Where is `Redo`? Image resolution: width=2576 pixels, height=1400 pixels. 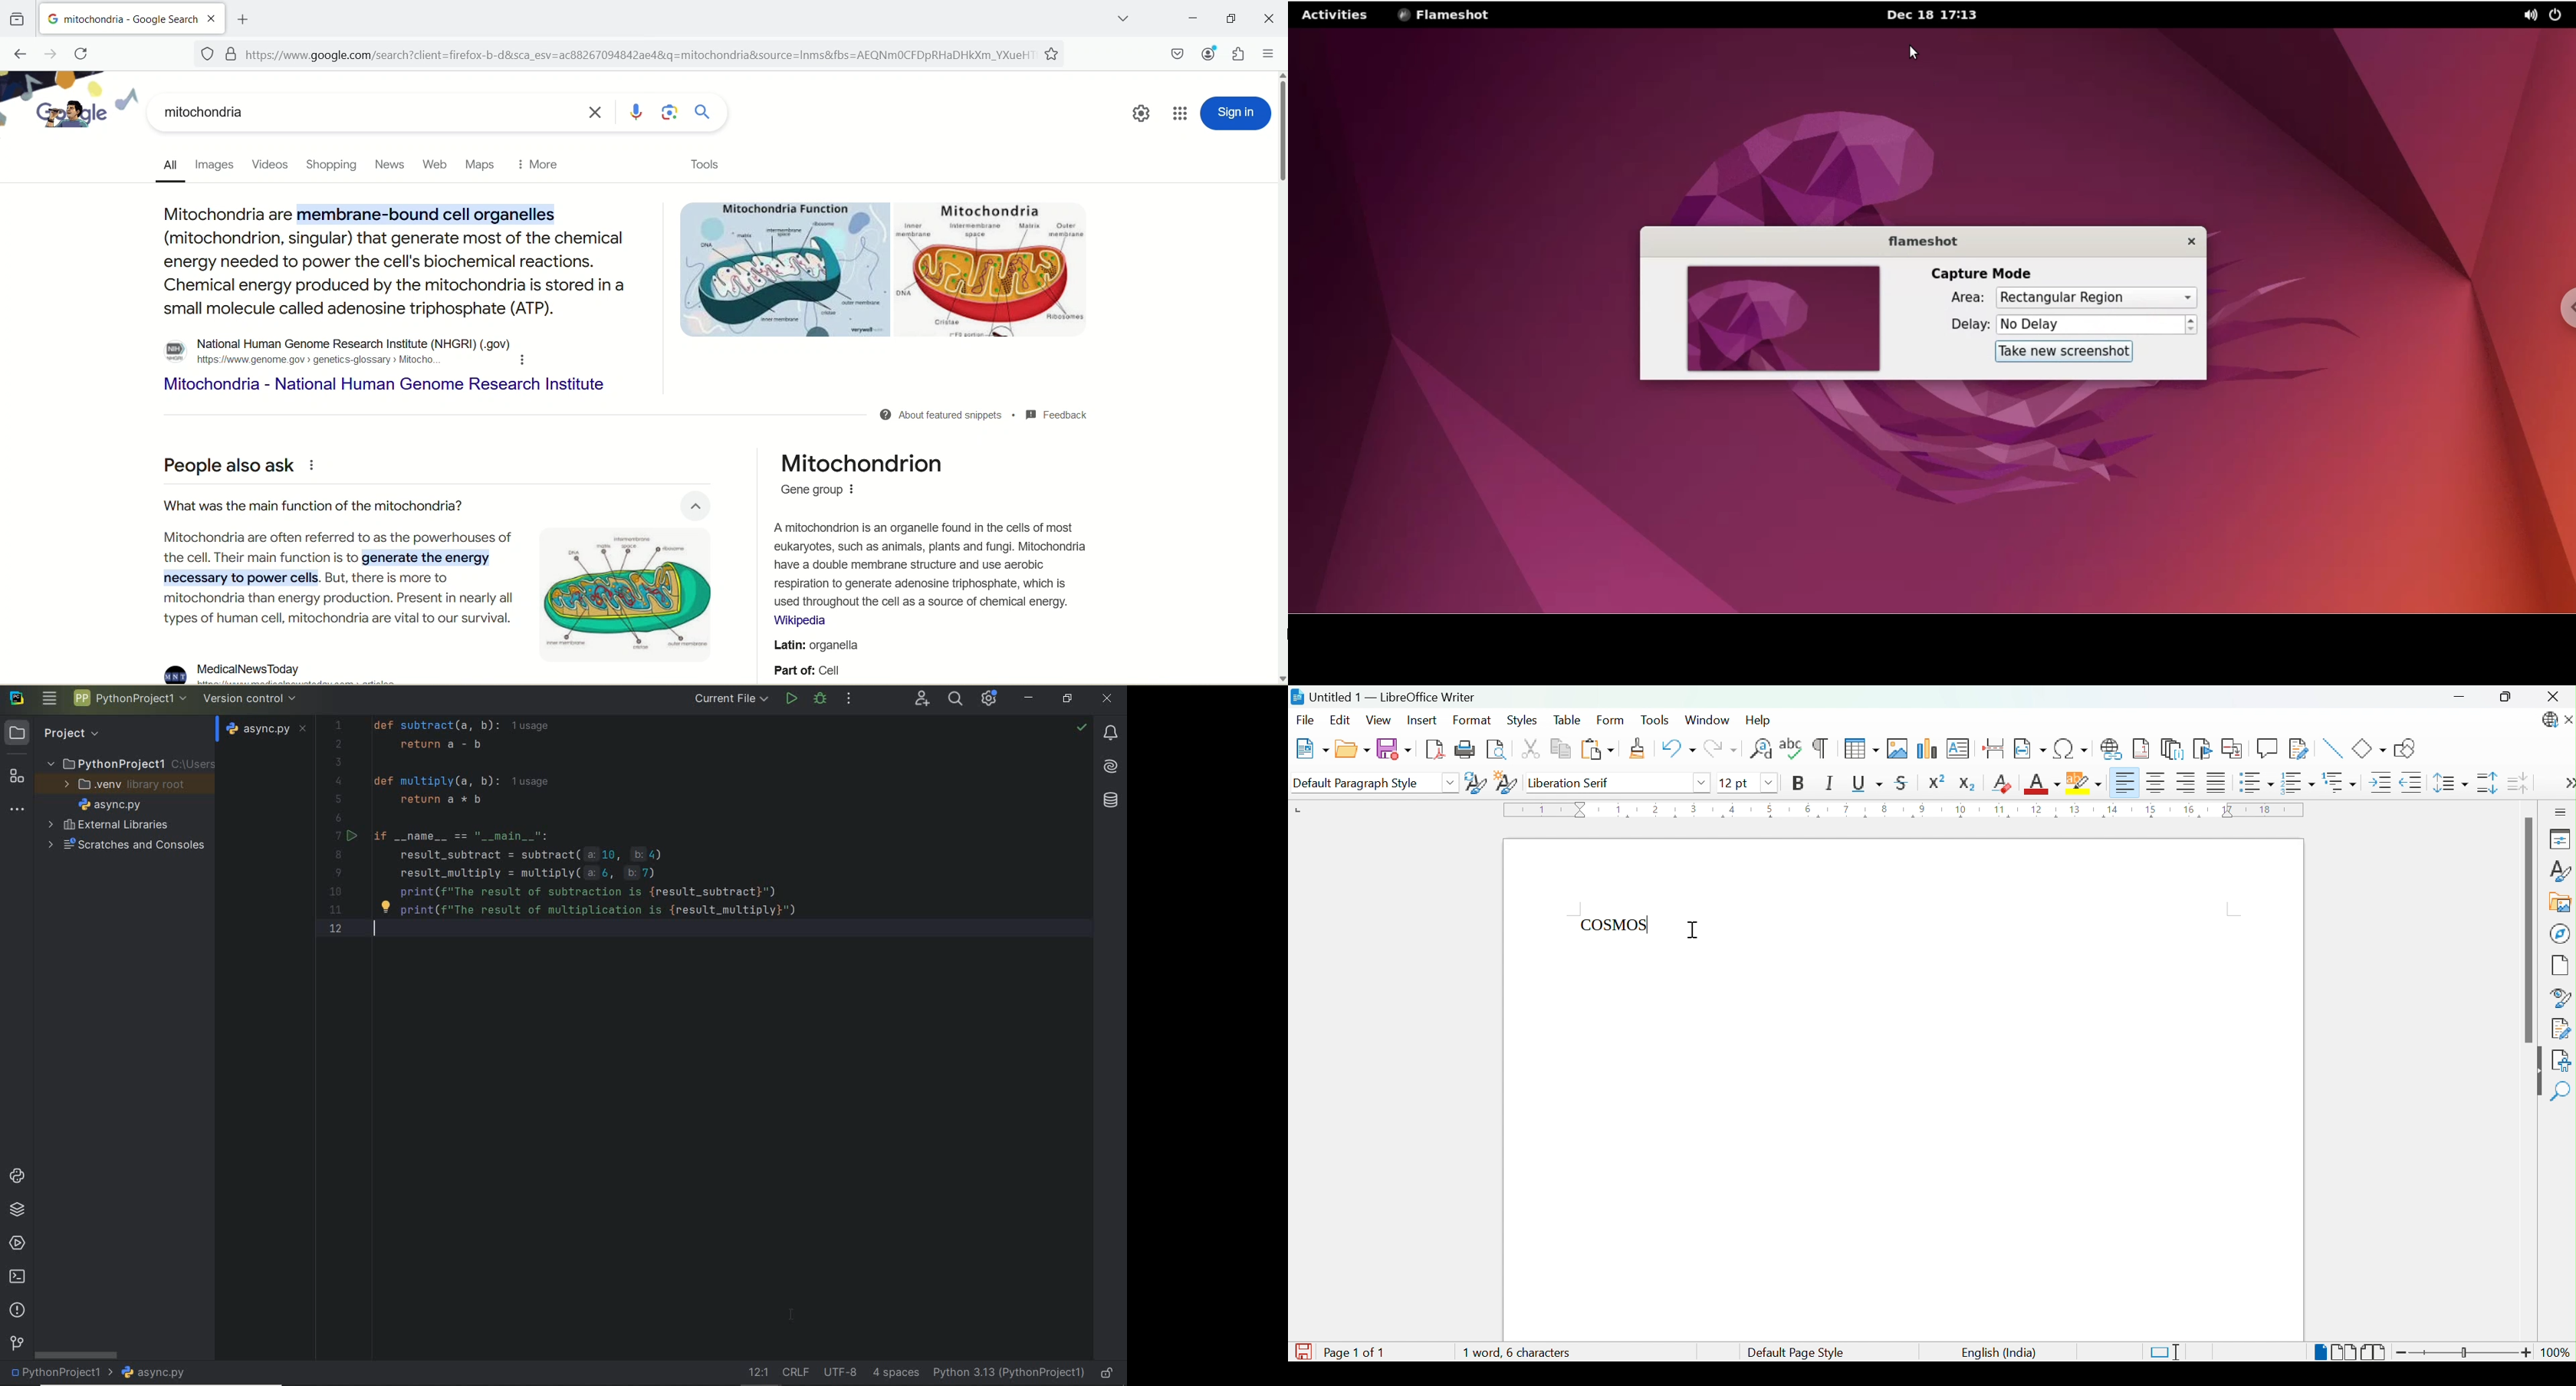 Redo is located at coordinates (1720, 750).